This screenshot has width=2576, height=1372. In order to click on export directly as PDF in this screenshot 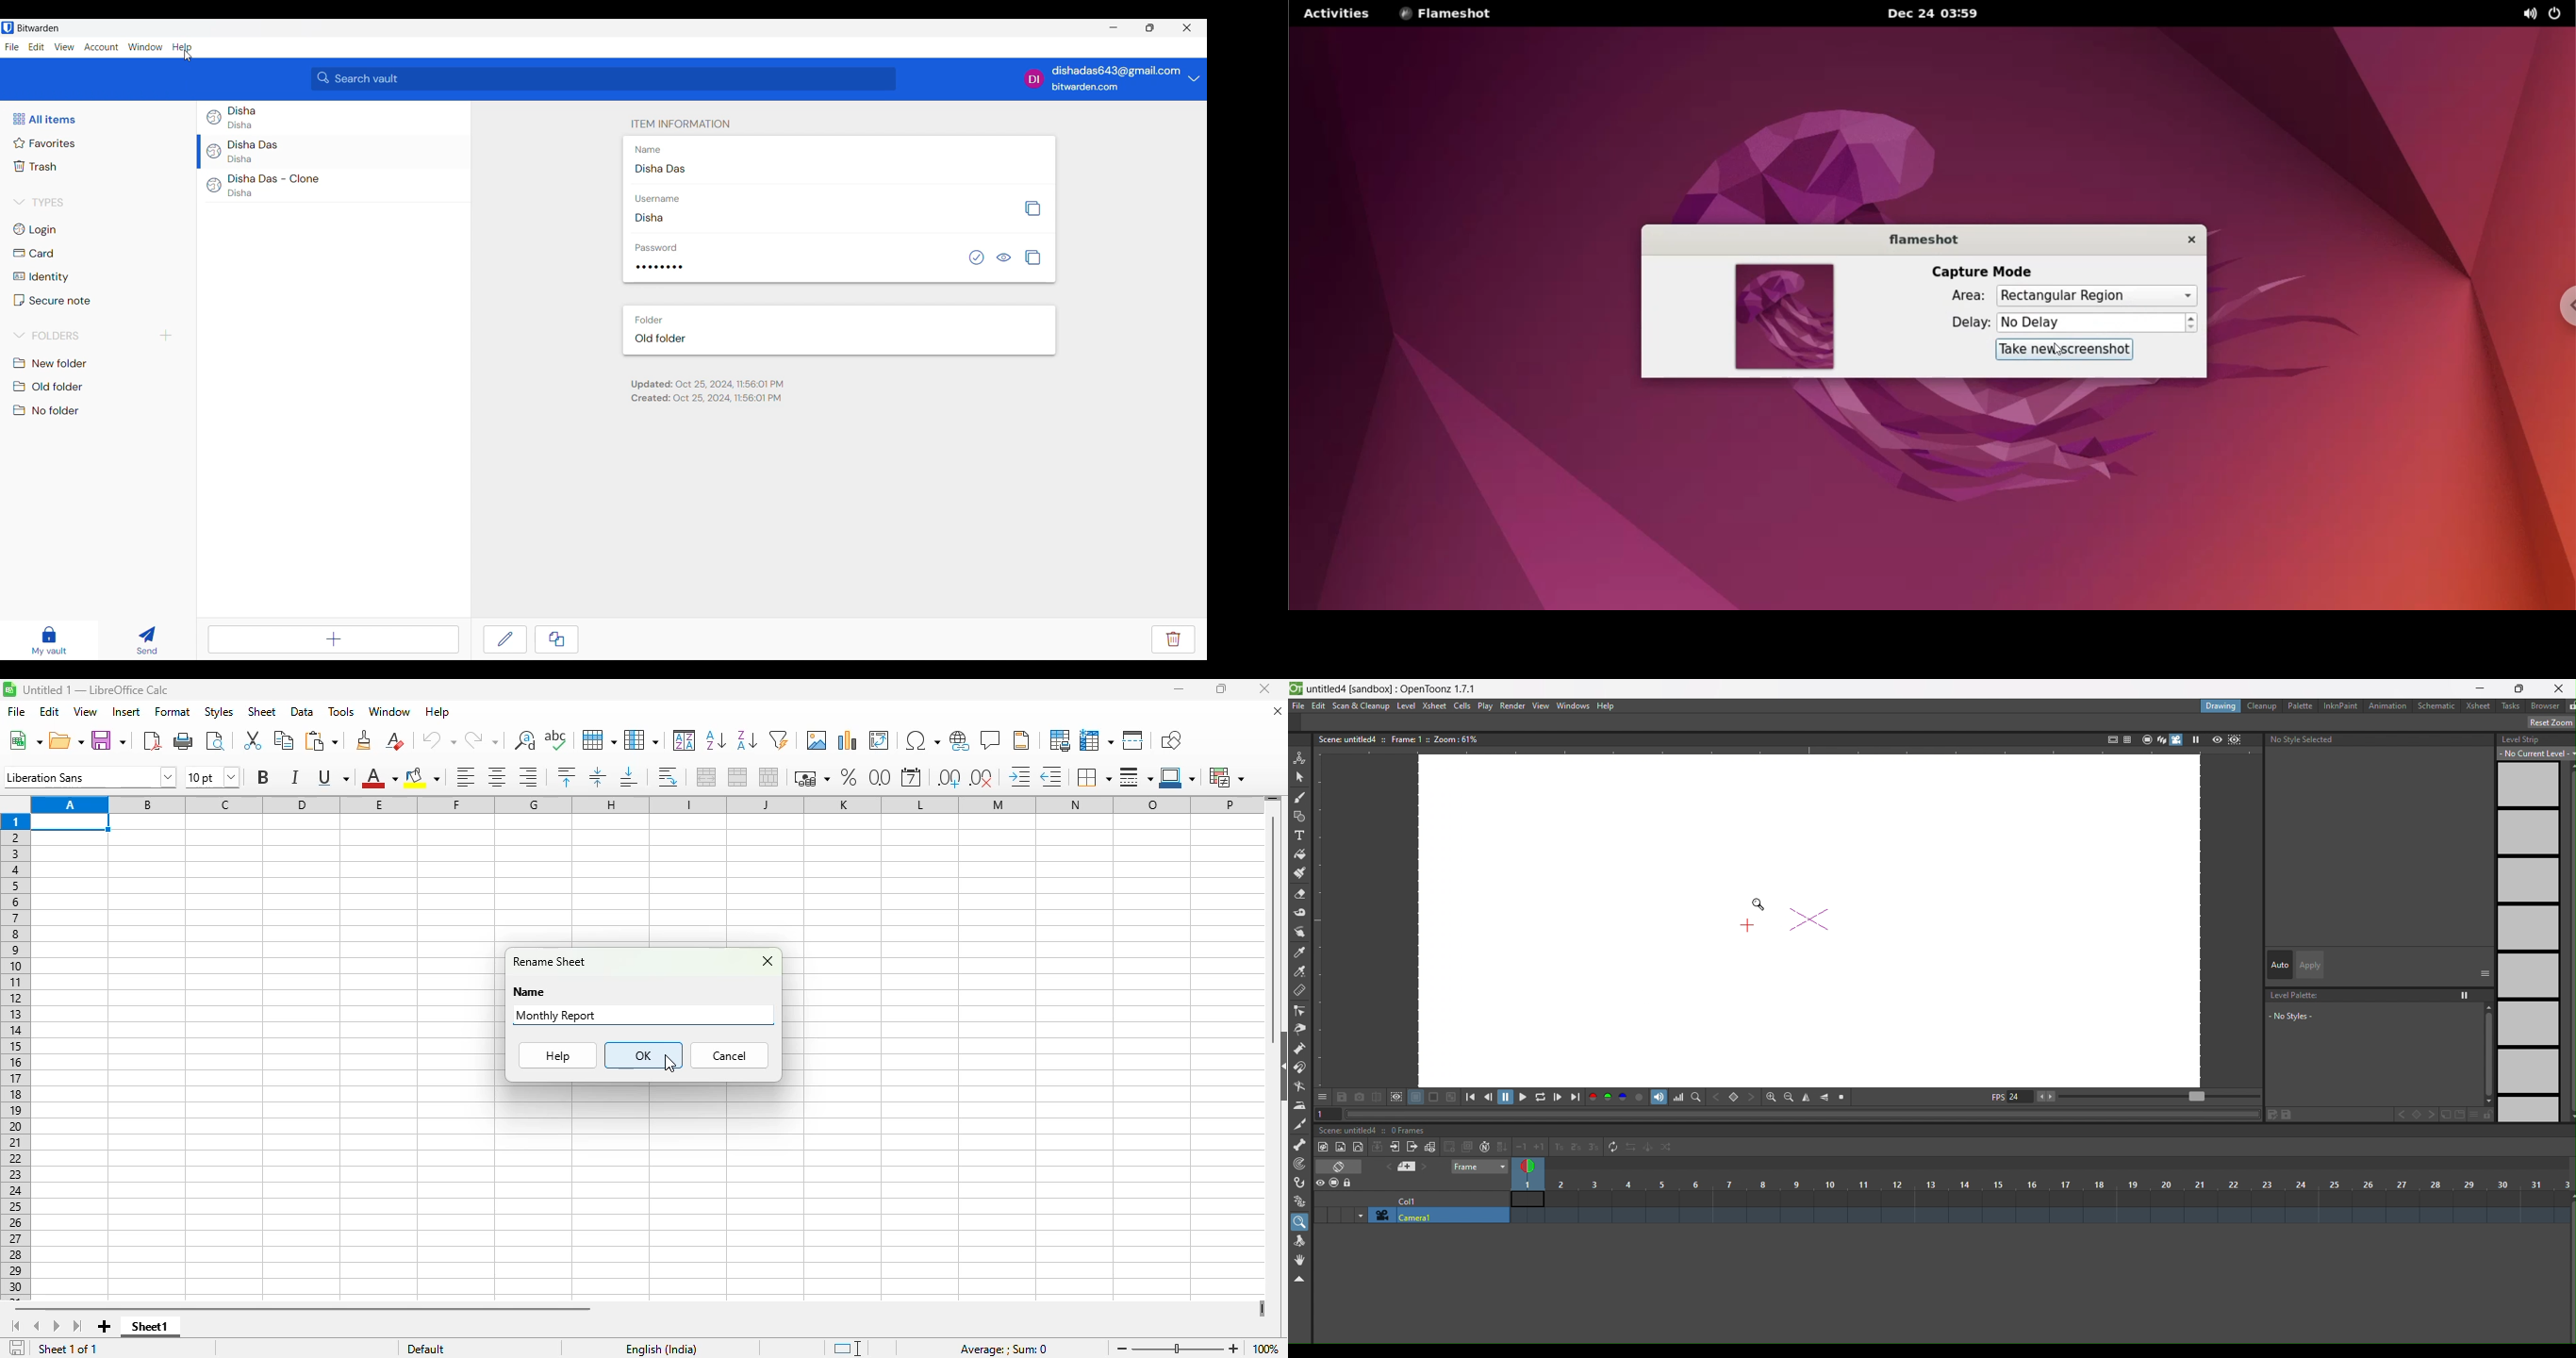, I will do `click(152, 740)`.